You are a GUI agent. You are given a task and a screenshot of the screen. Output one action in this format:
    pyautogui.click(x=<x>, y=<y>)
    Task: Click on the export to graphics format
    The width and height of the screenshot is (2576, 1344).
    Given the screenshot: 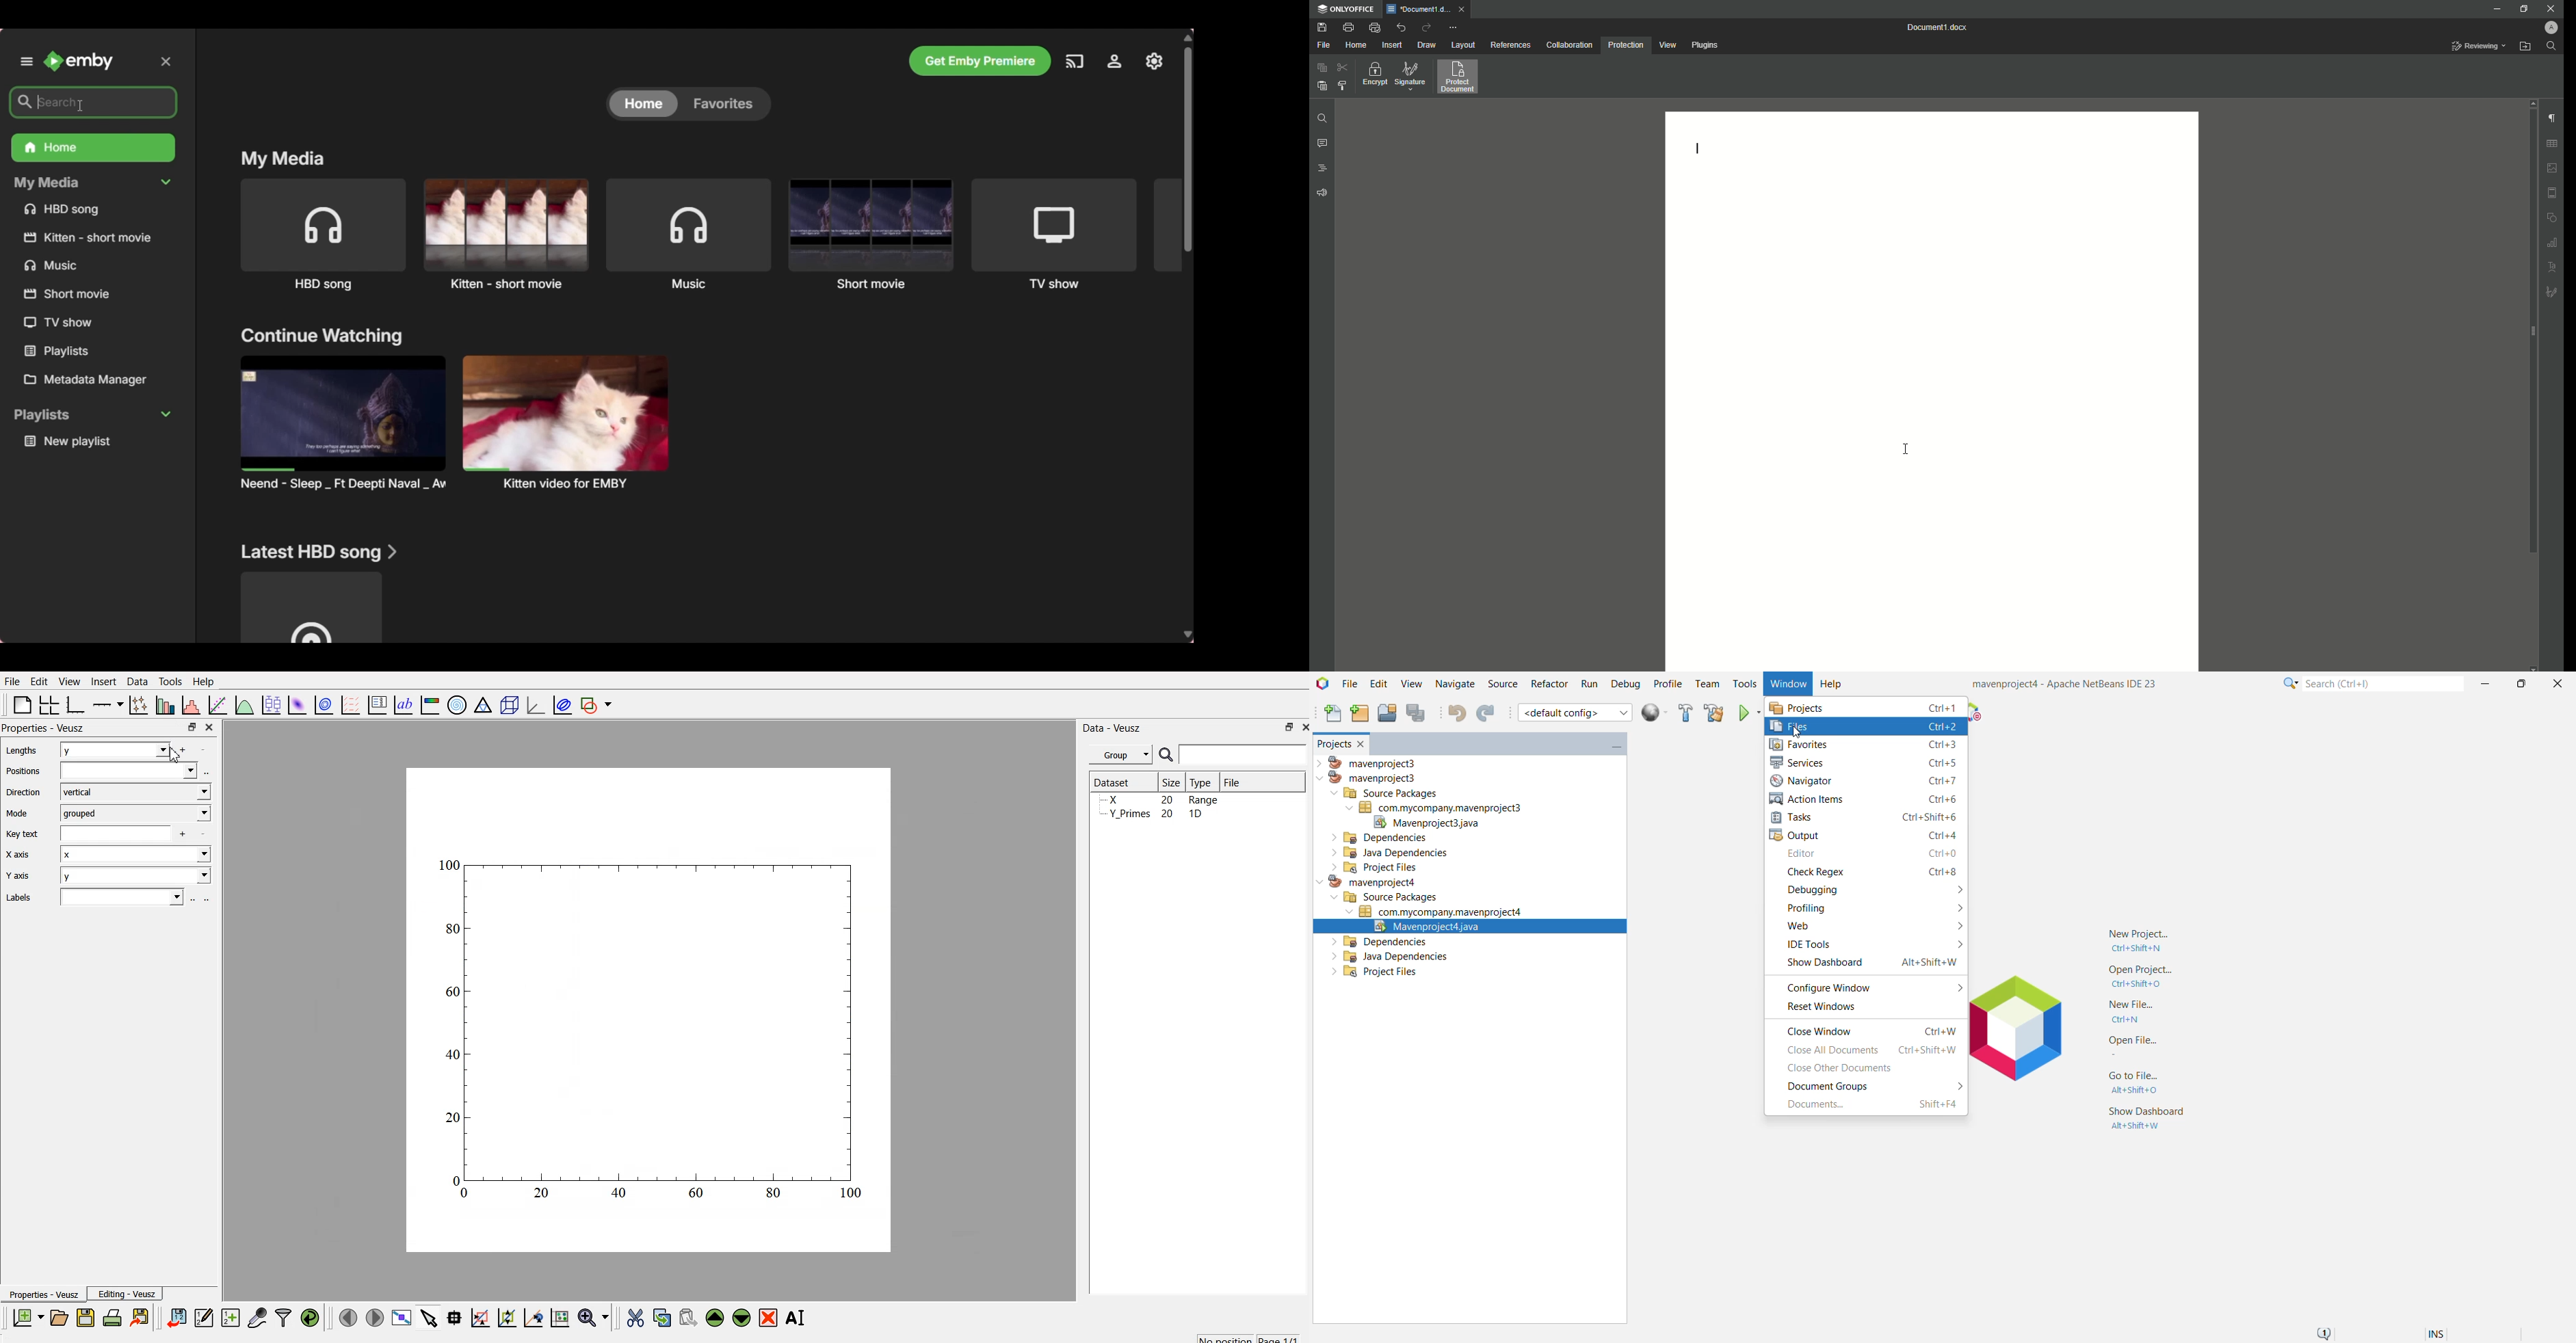 What is the action you would take?
    pyautogui.click(x=142, y=1317)
    